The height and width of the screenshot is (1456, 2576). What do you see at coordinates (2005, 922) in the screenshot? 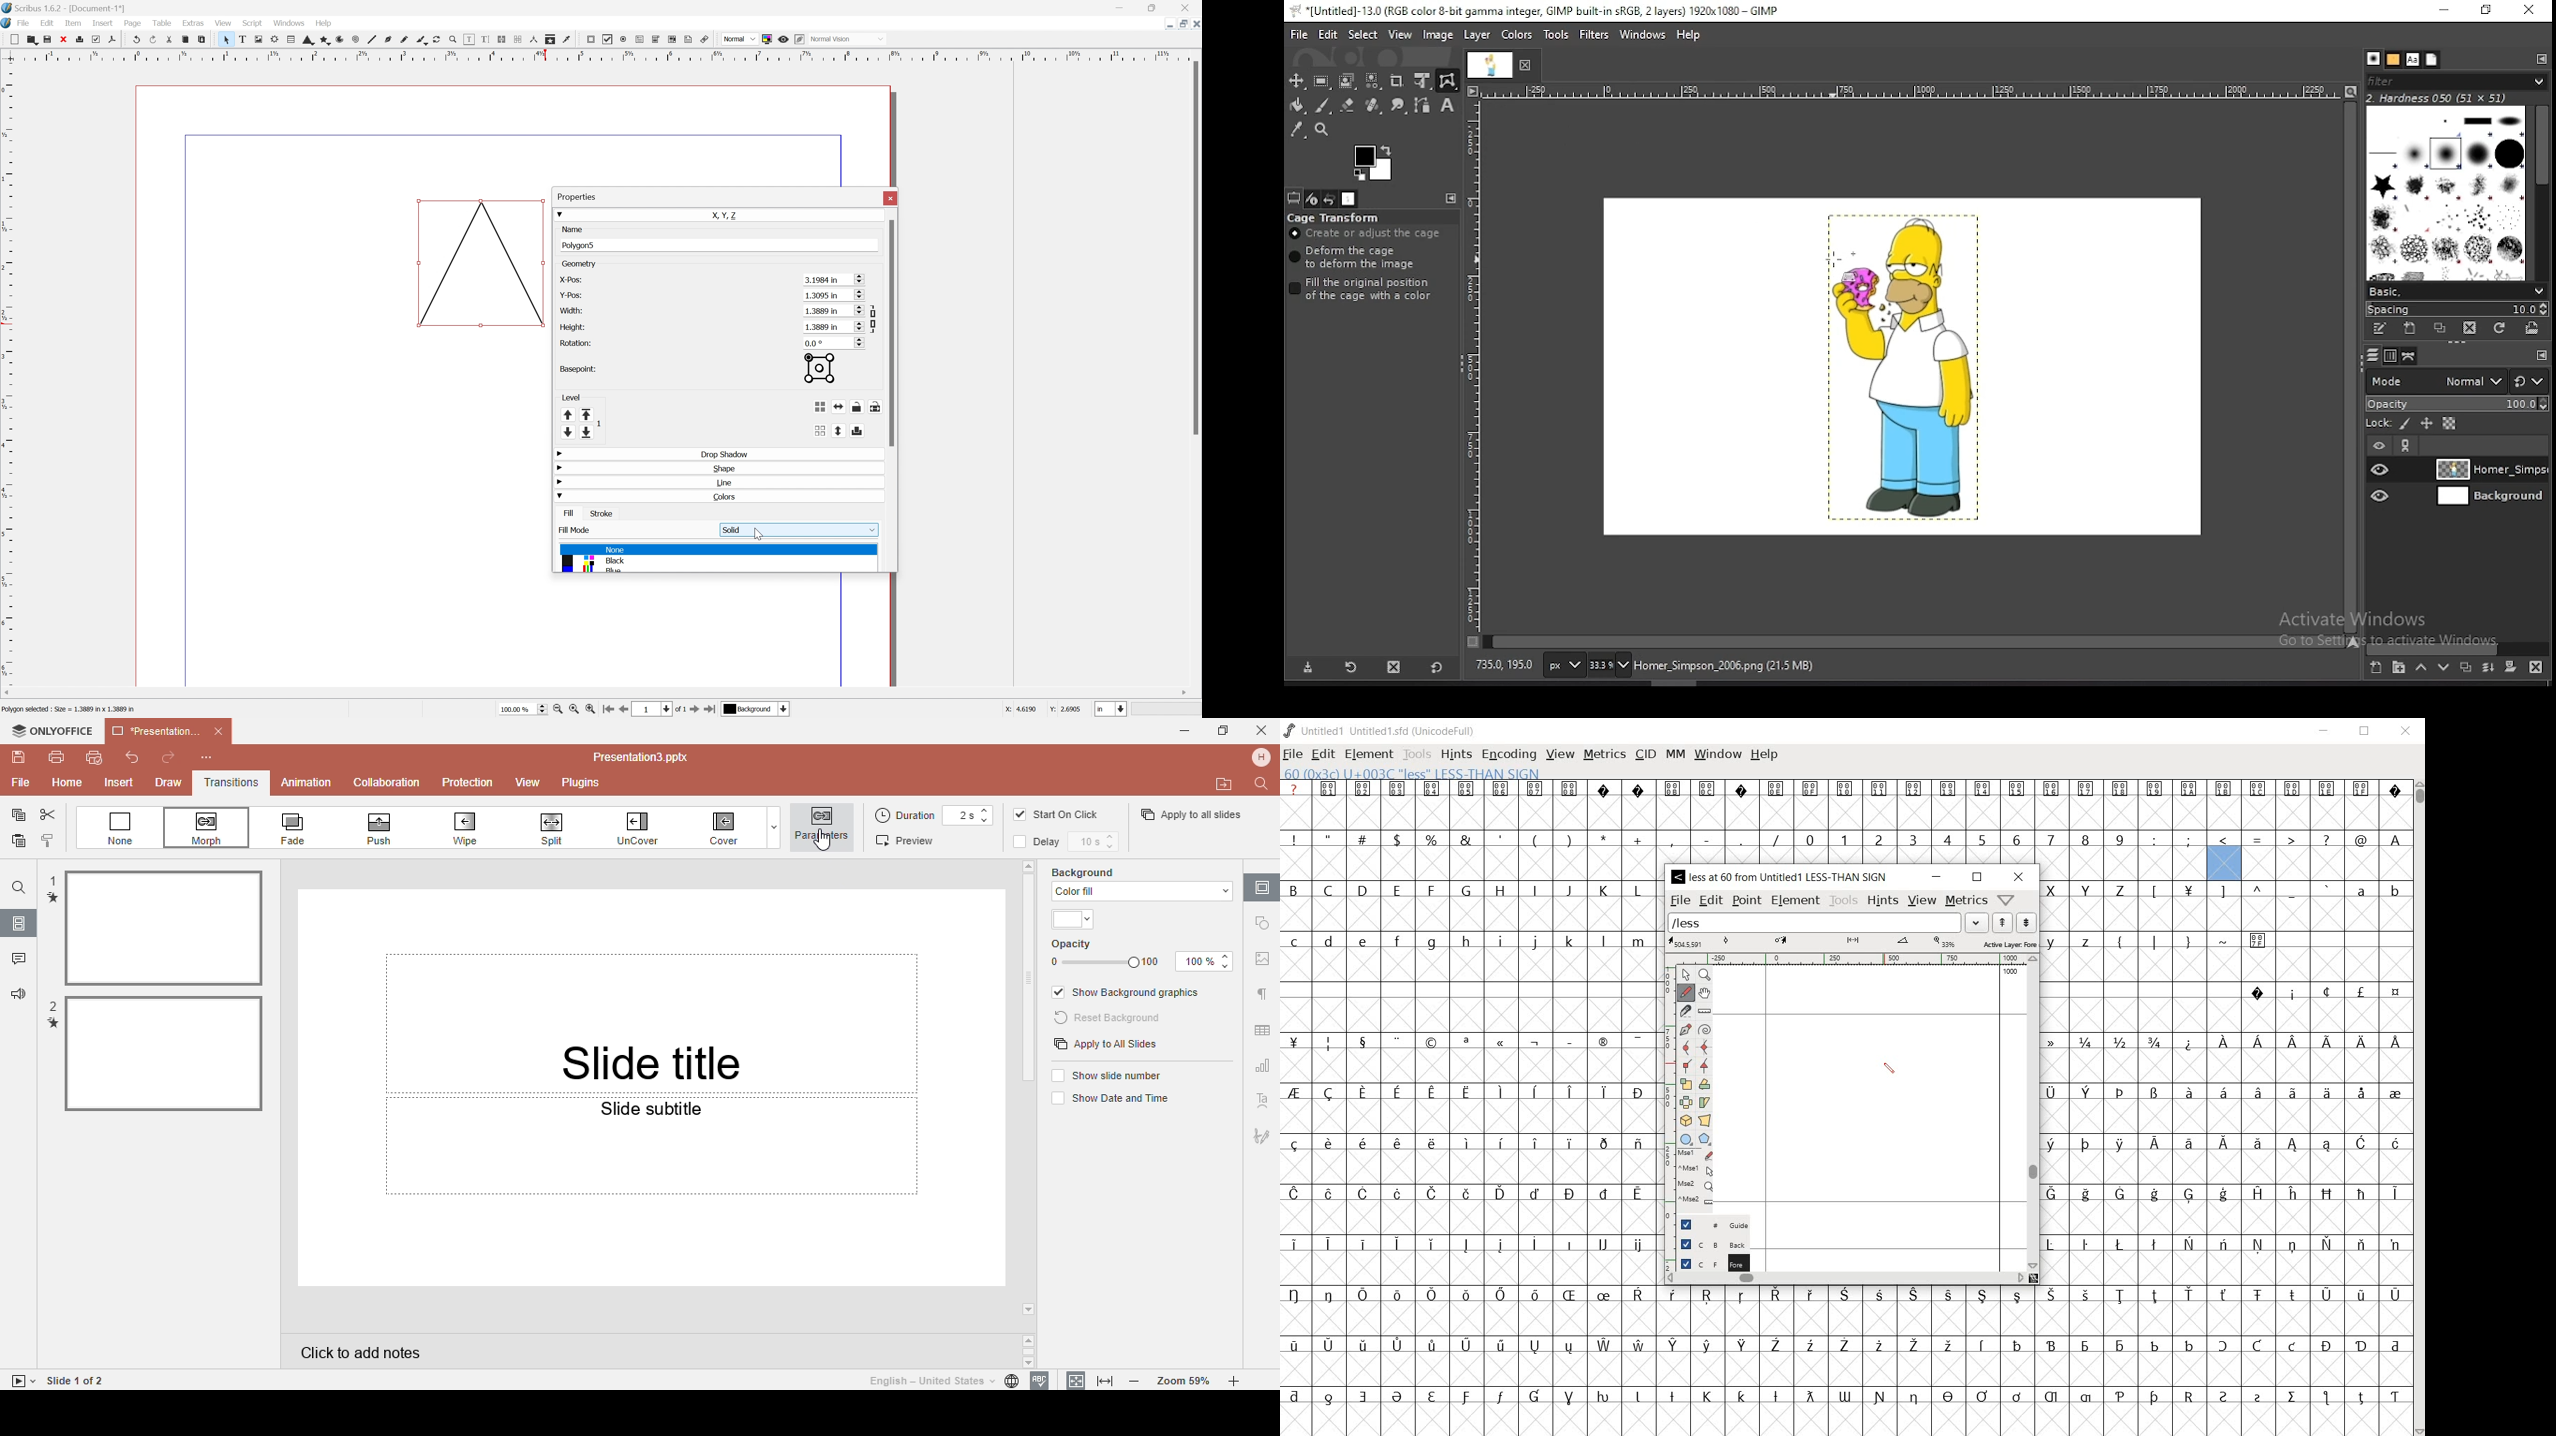
I see `show the next word on the list` at bounding box center [2005, 922].